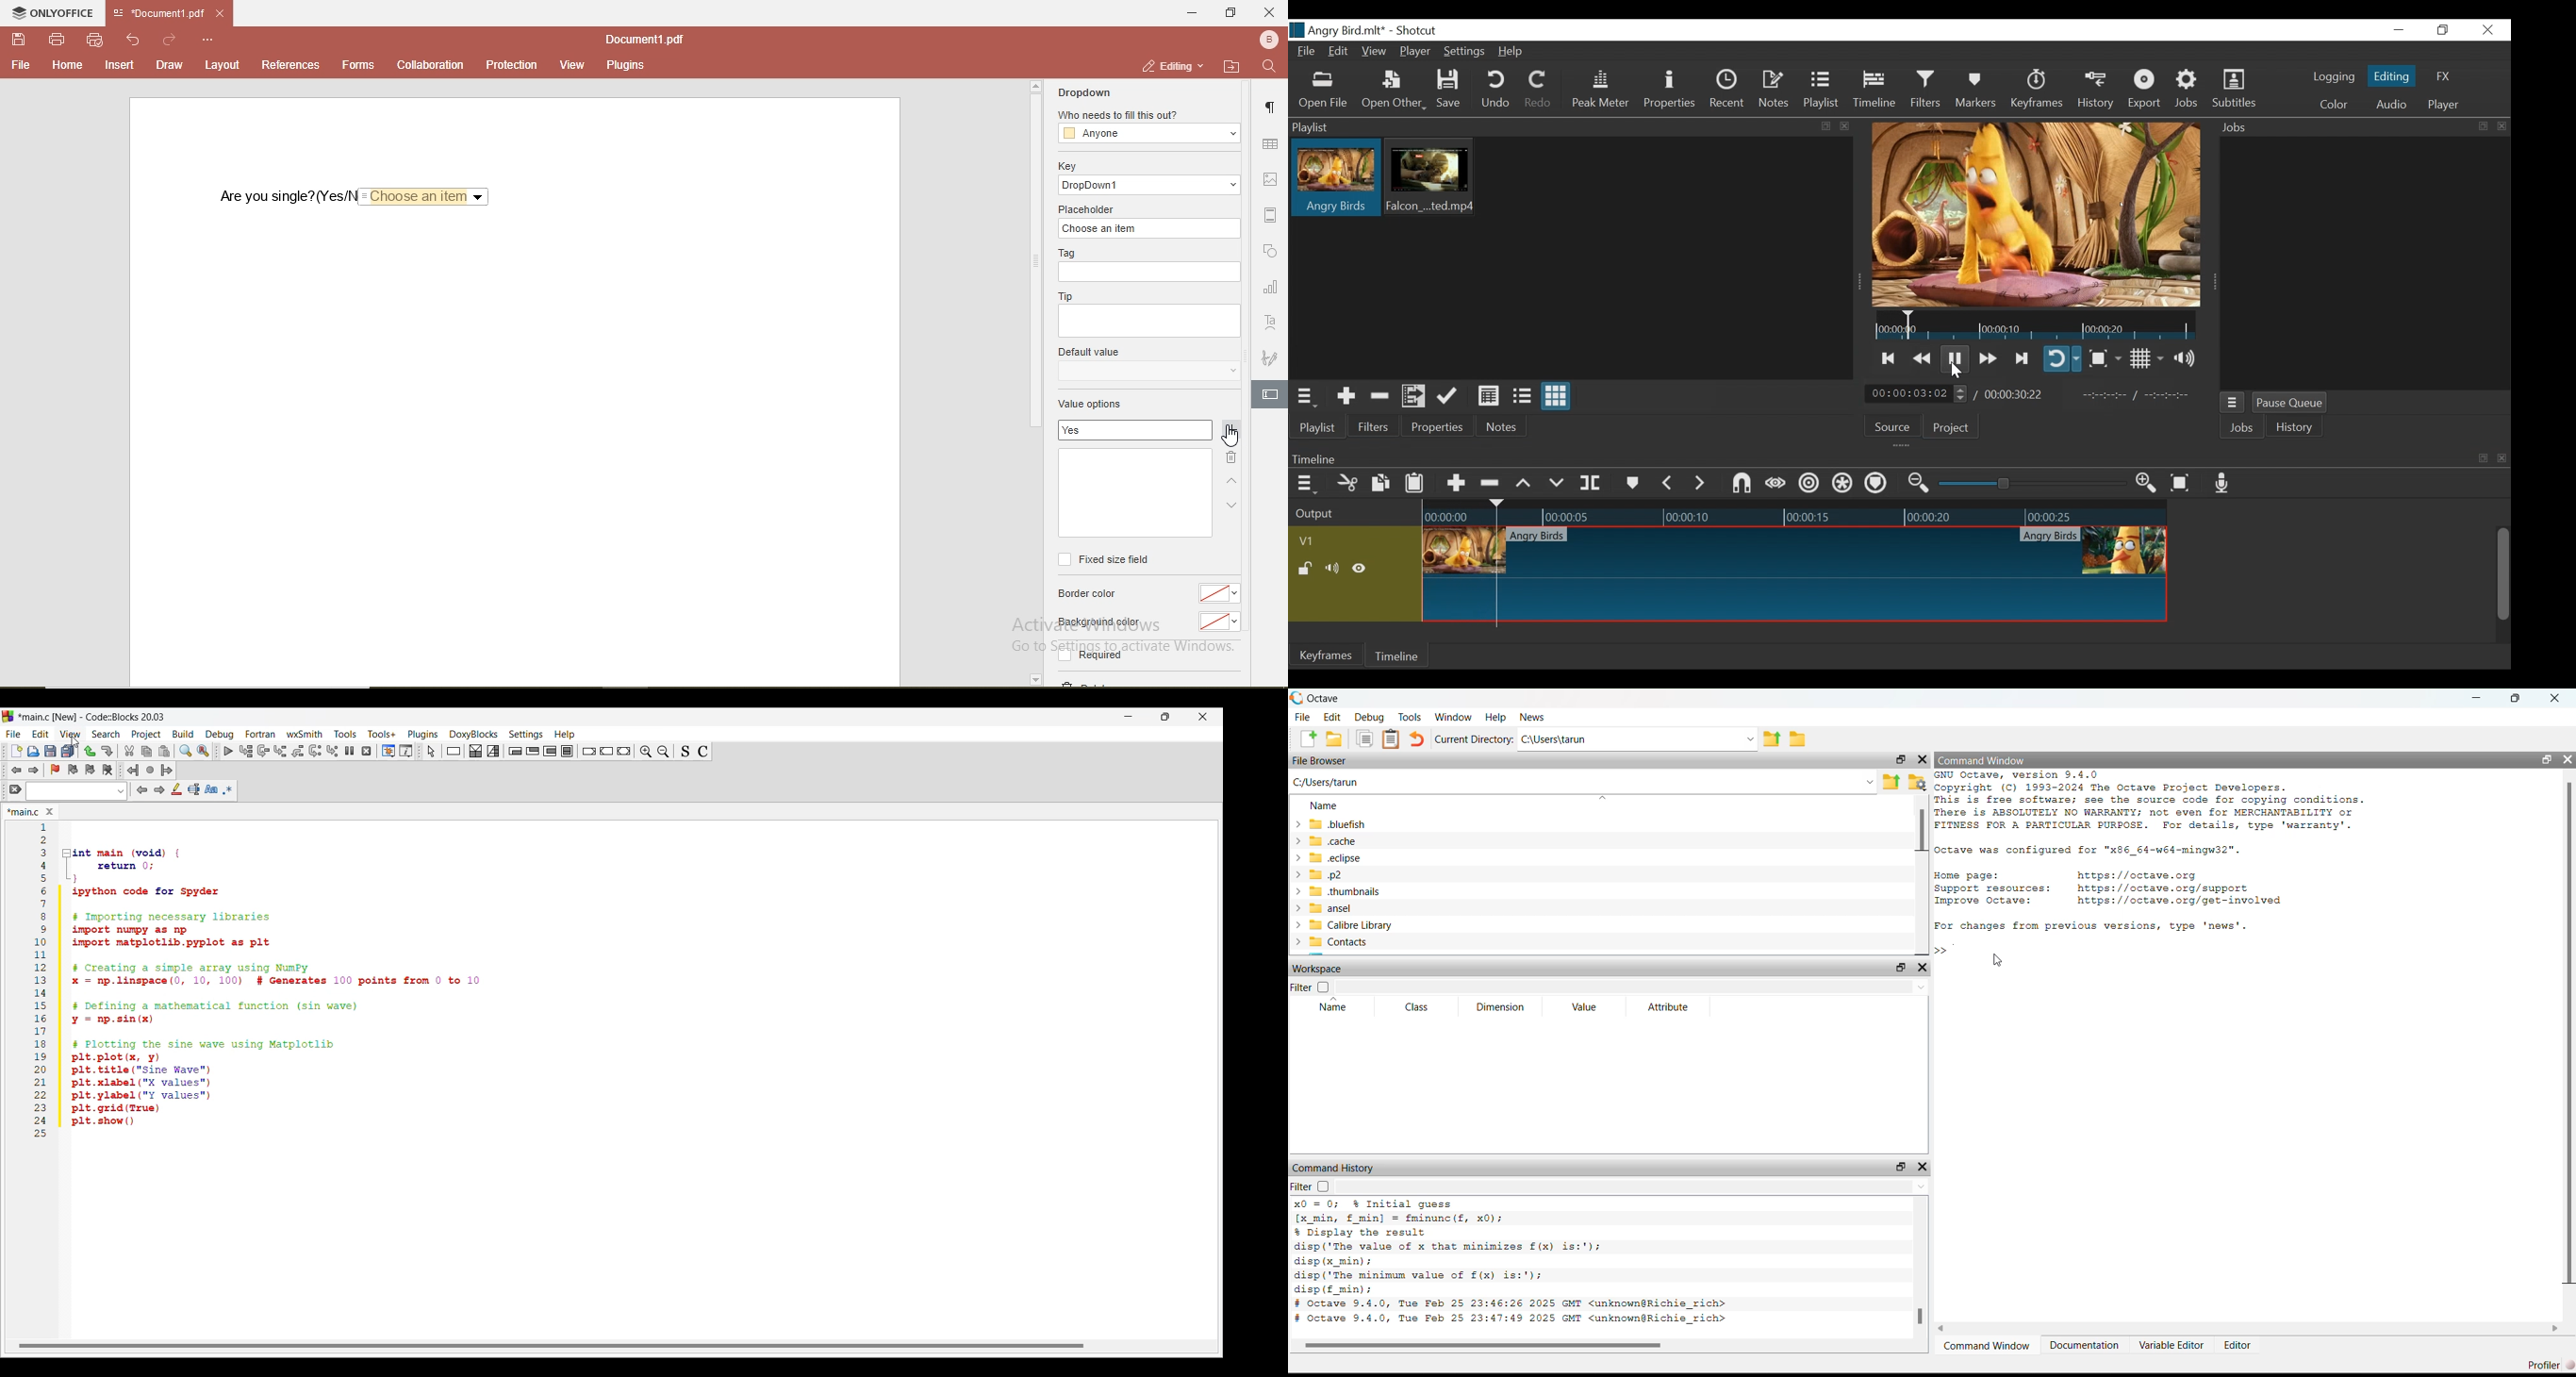 Image resolution: width=2576 pixels, height=1400 pixels. I want to click on Project, so click(1952, 430).